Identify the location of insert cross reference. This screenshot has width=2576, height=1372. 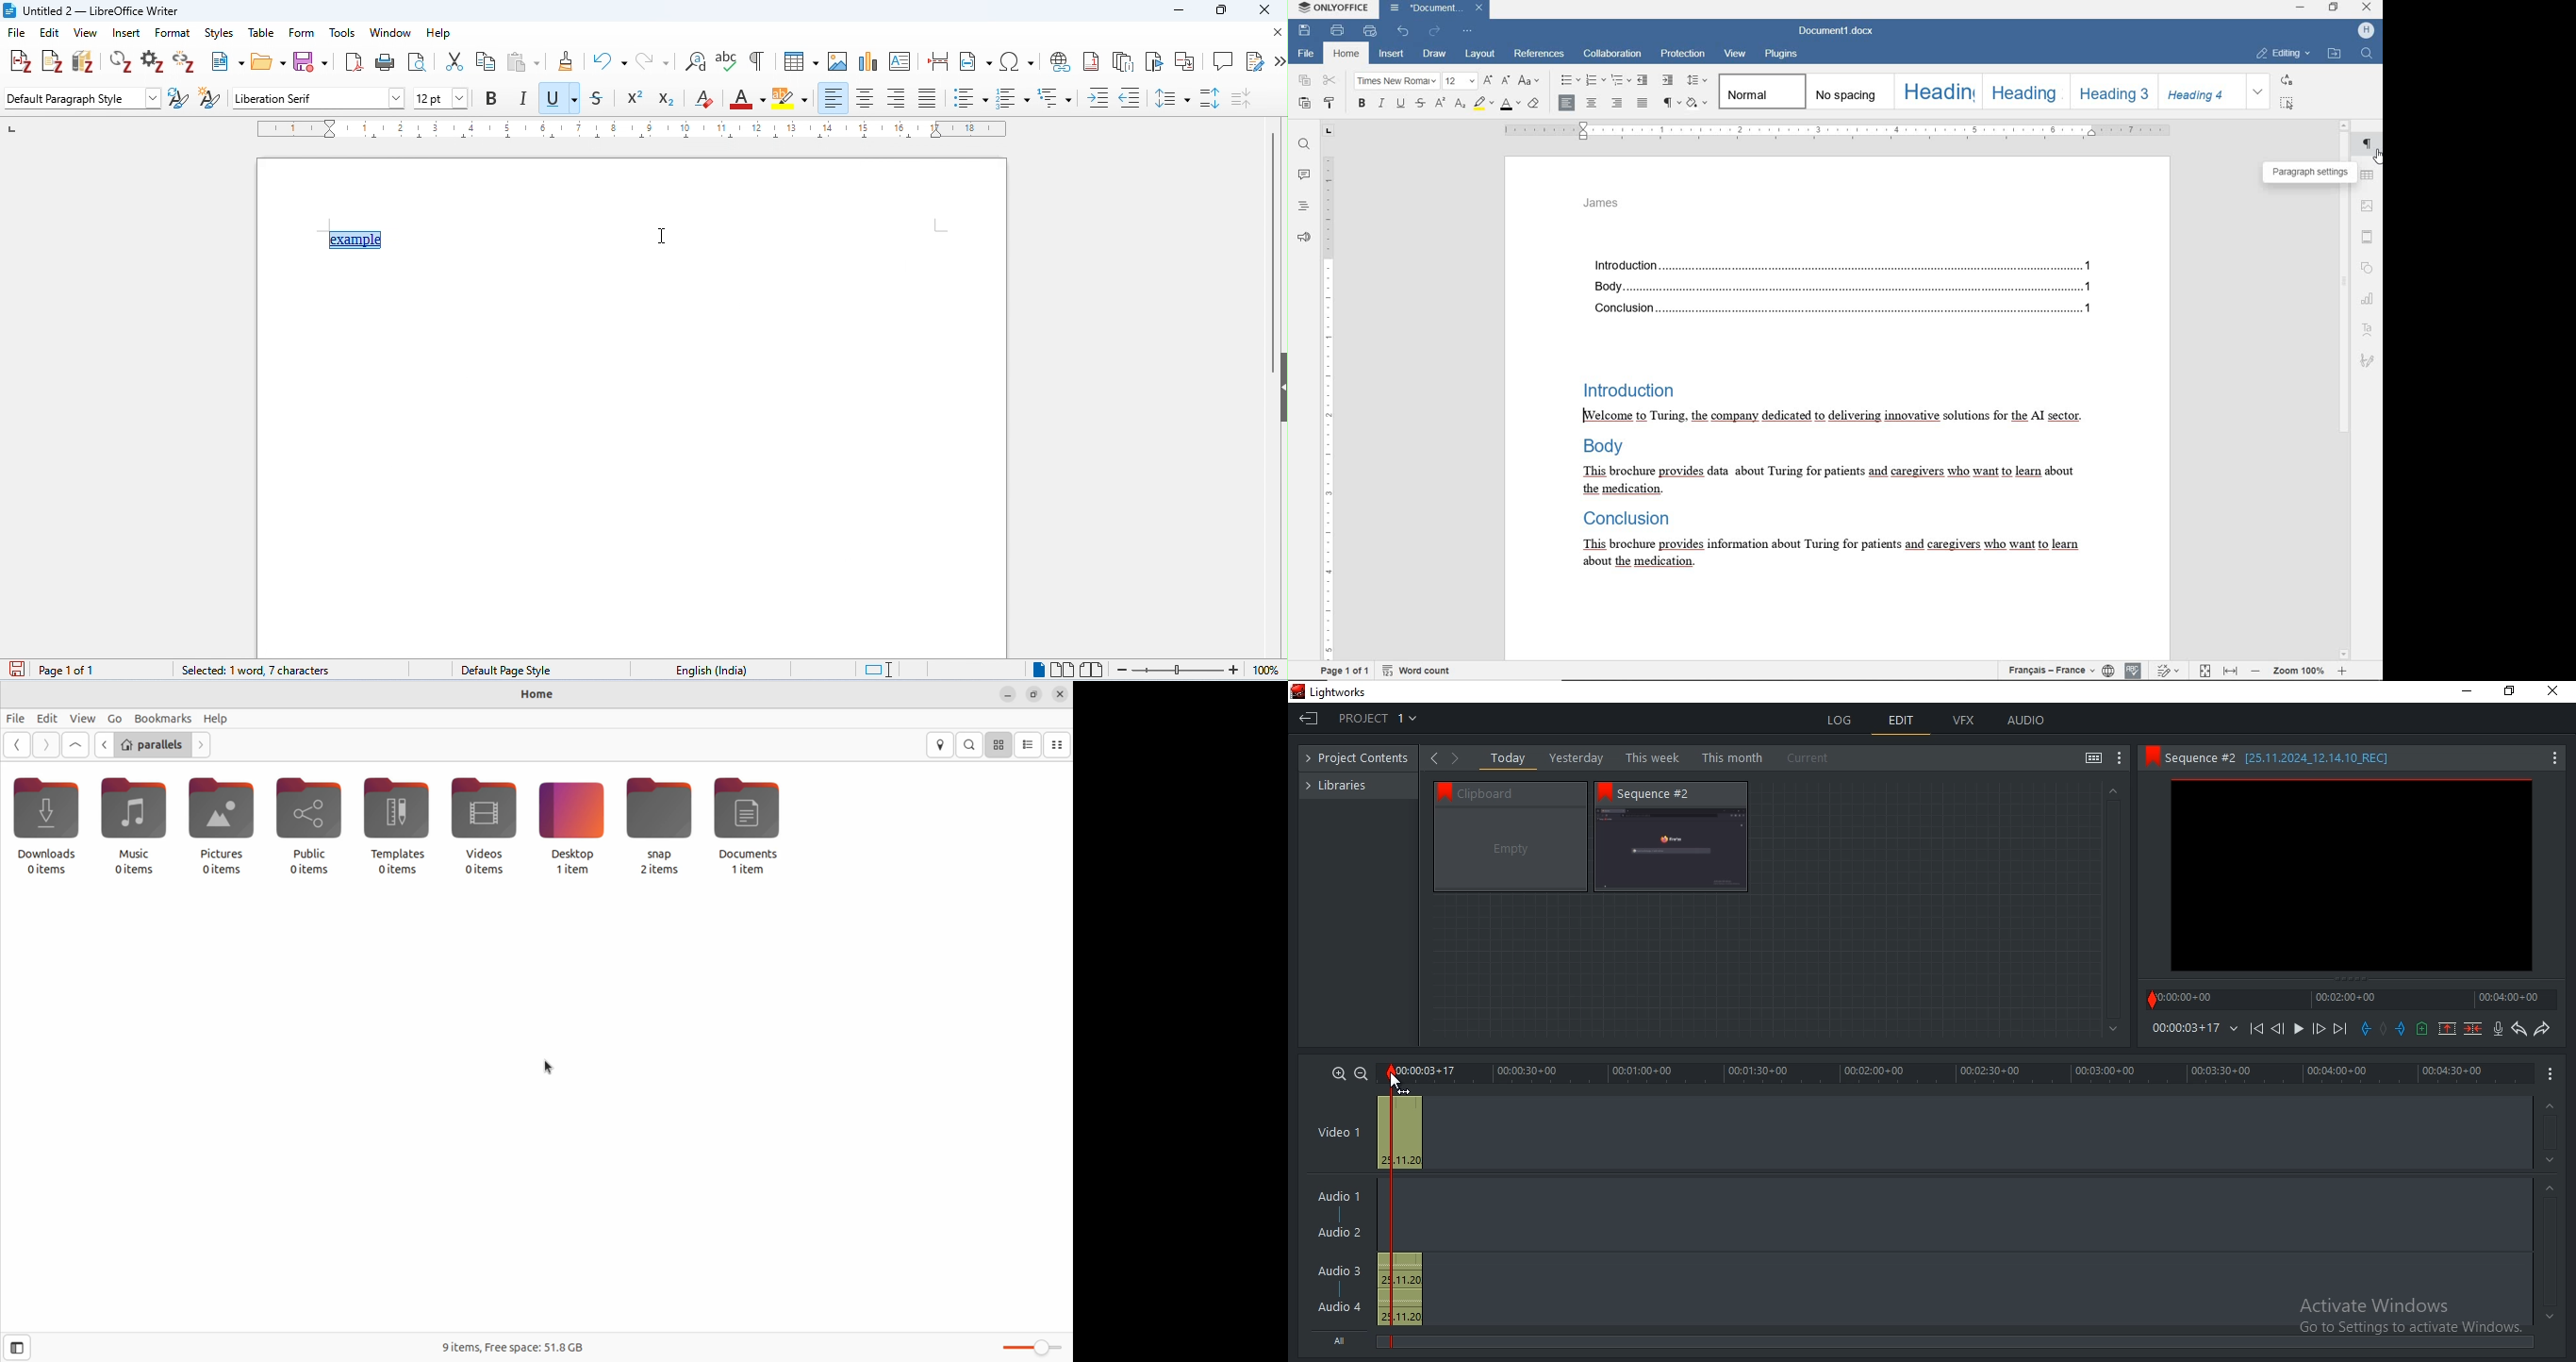
(1186, 61).